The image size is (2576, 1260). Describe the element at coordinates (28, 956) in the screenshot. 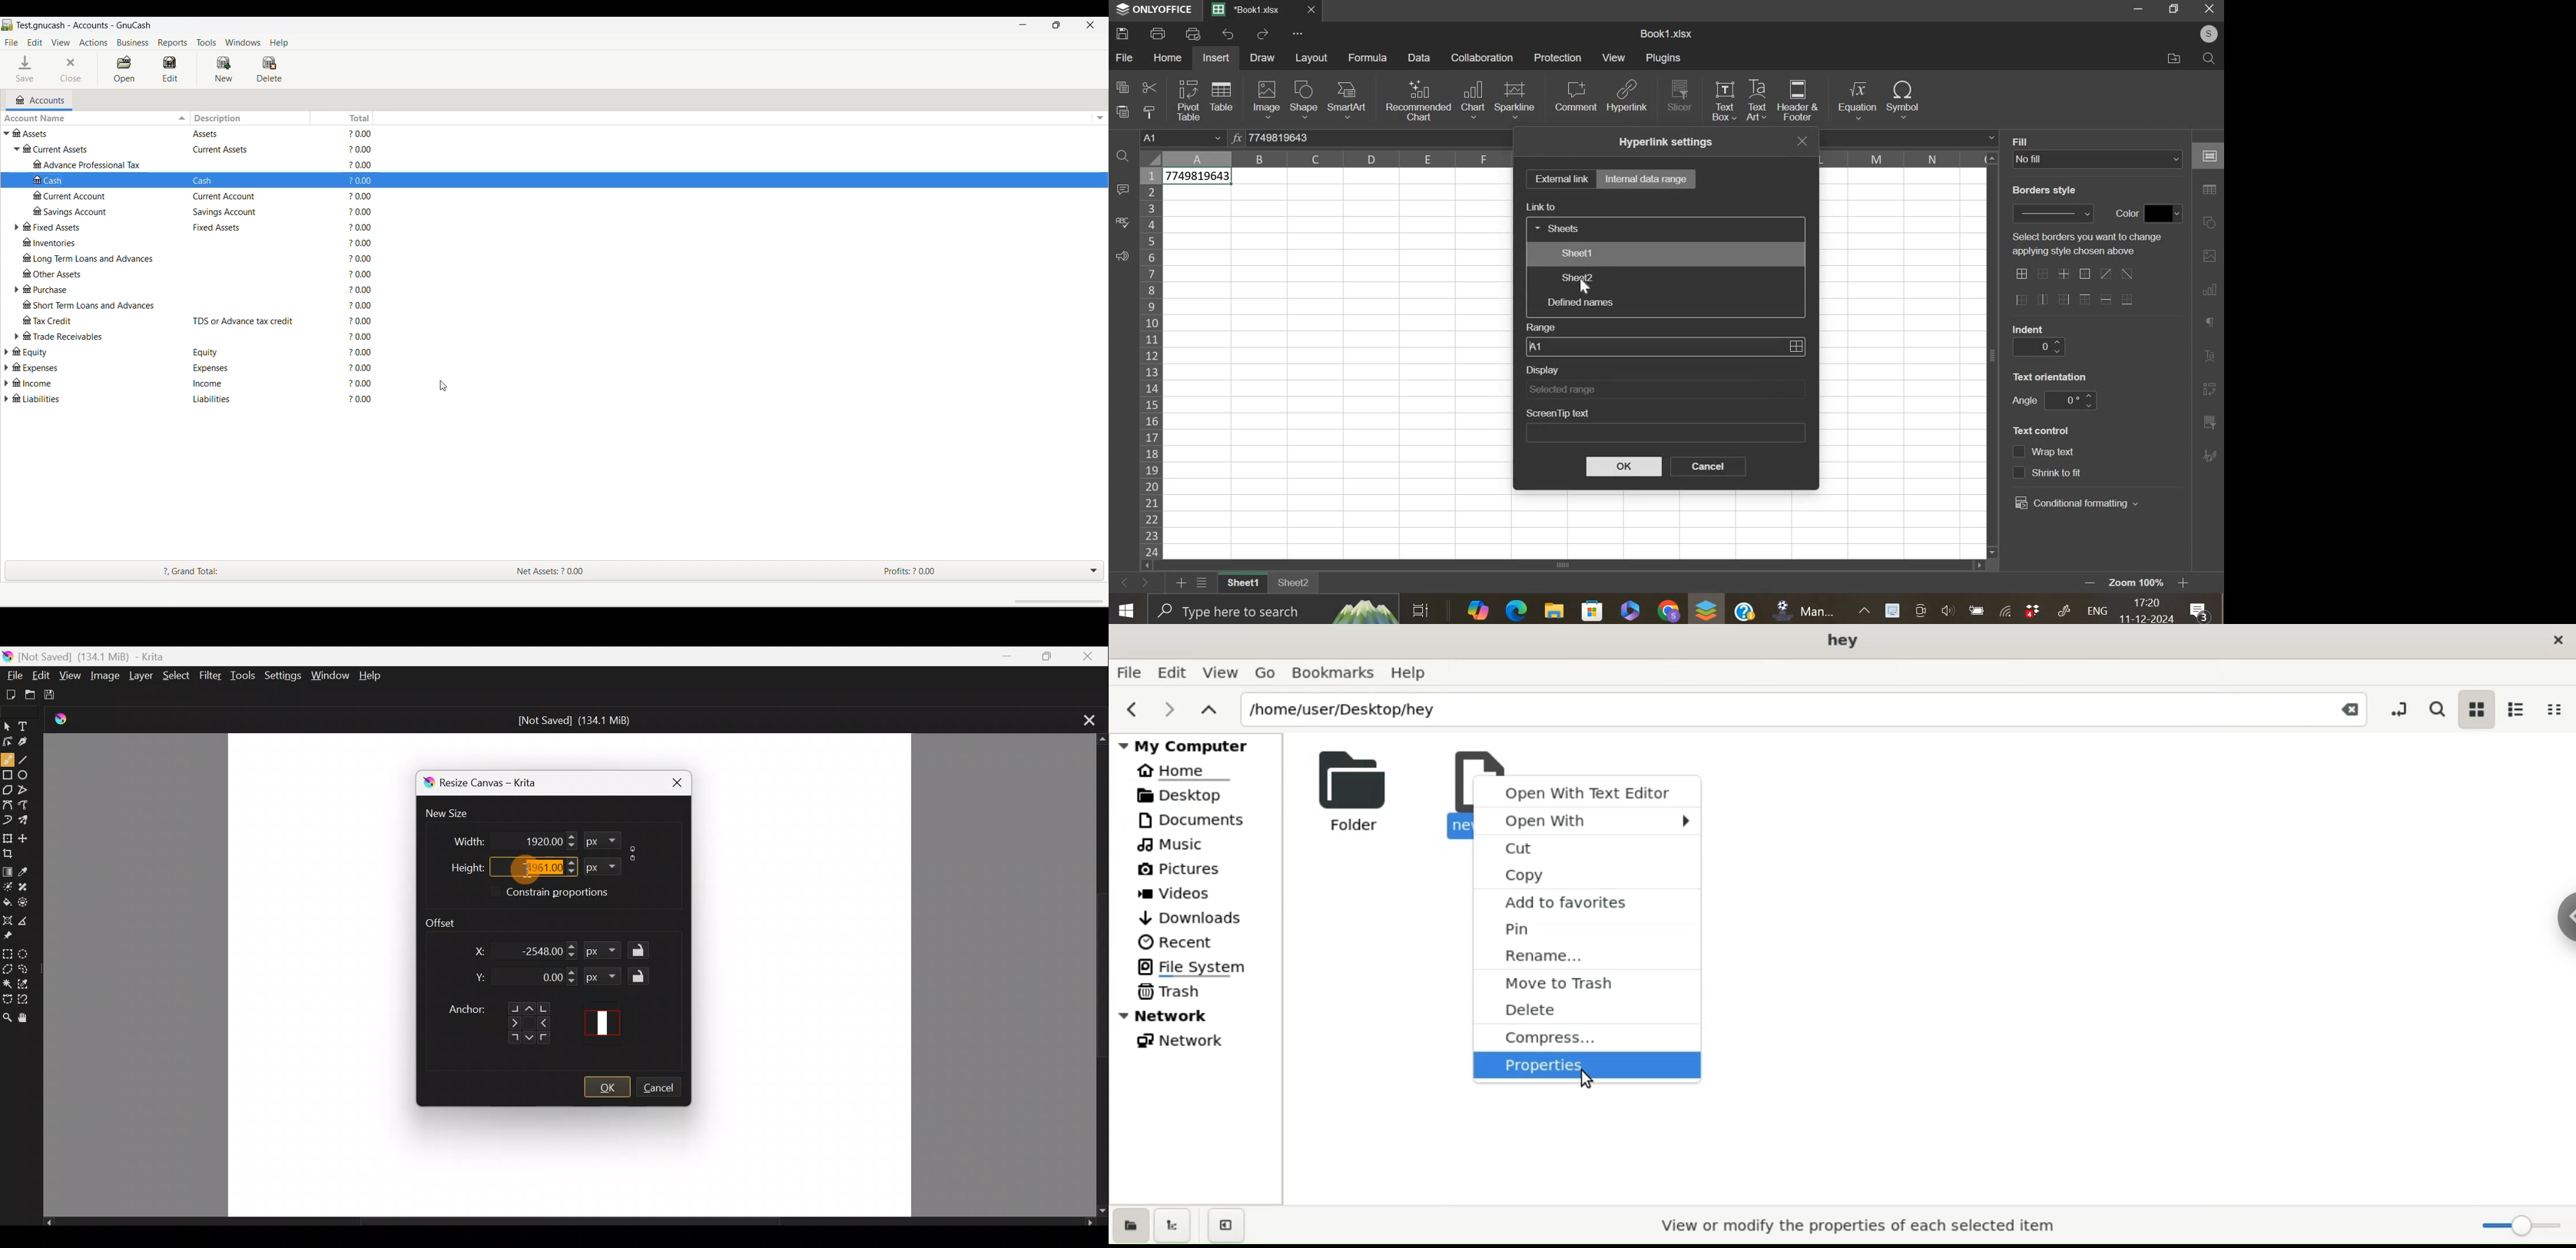

I see `Elliptical selection tool` at that location.